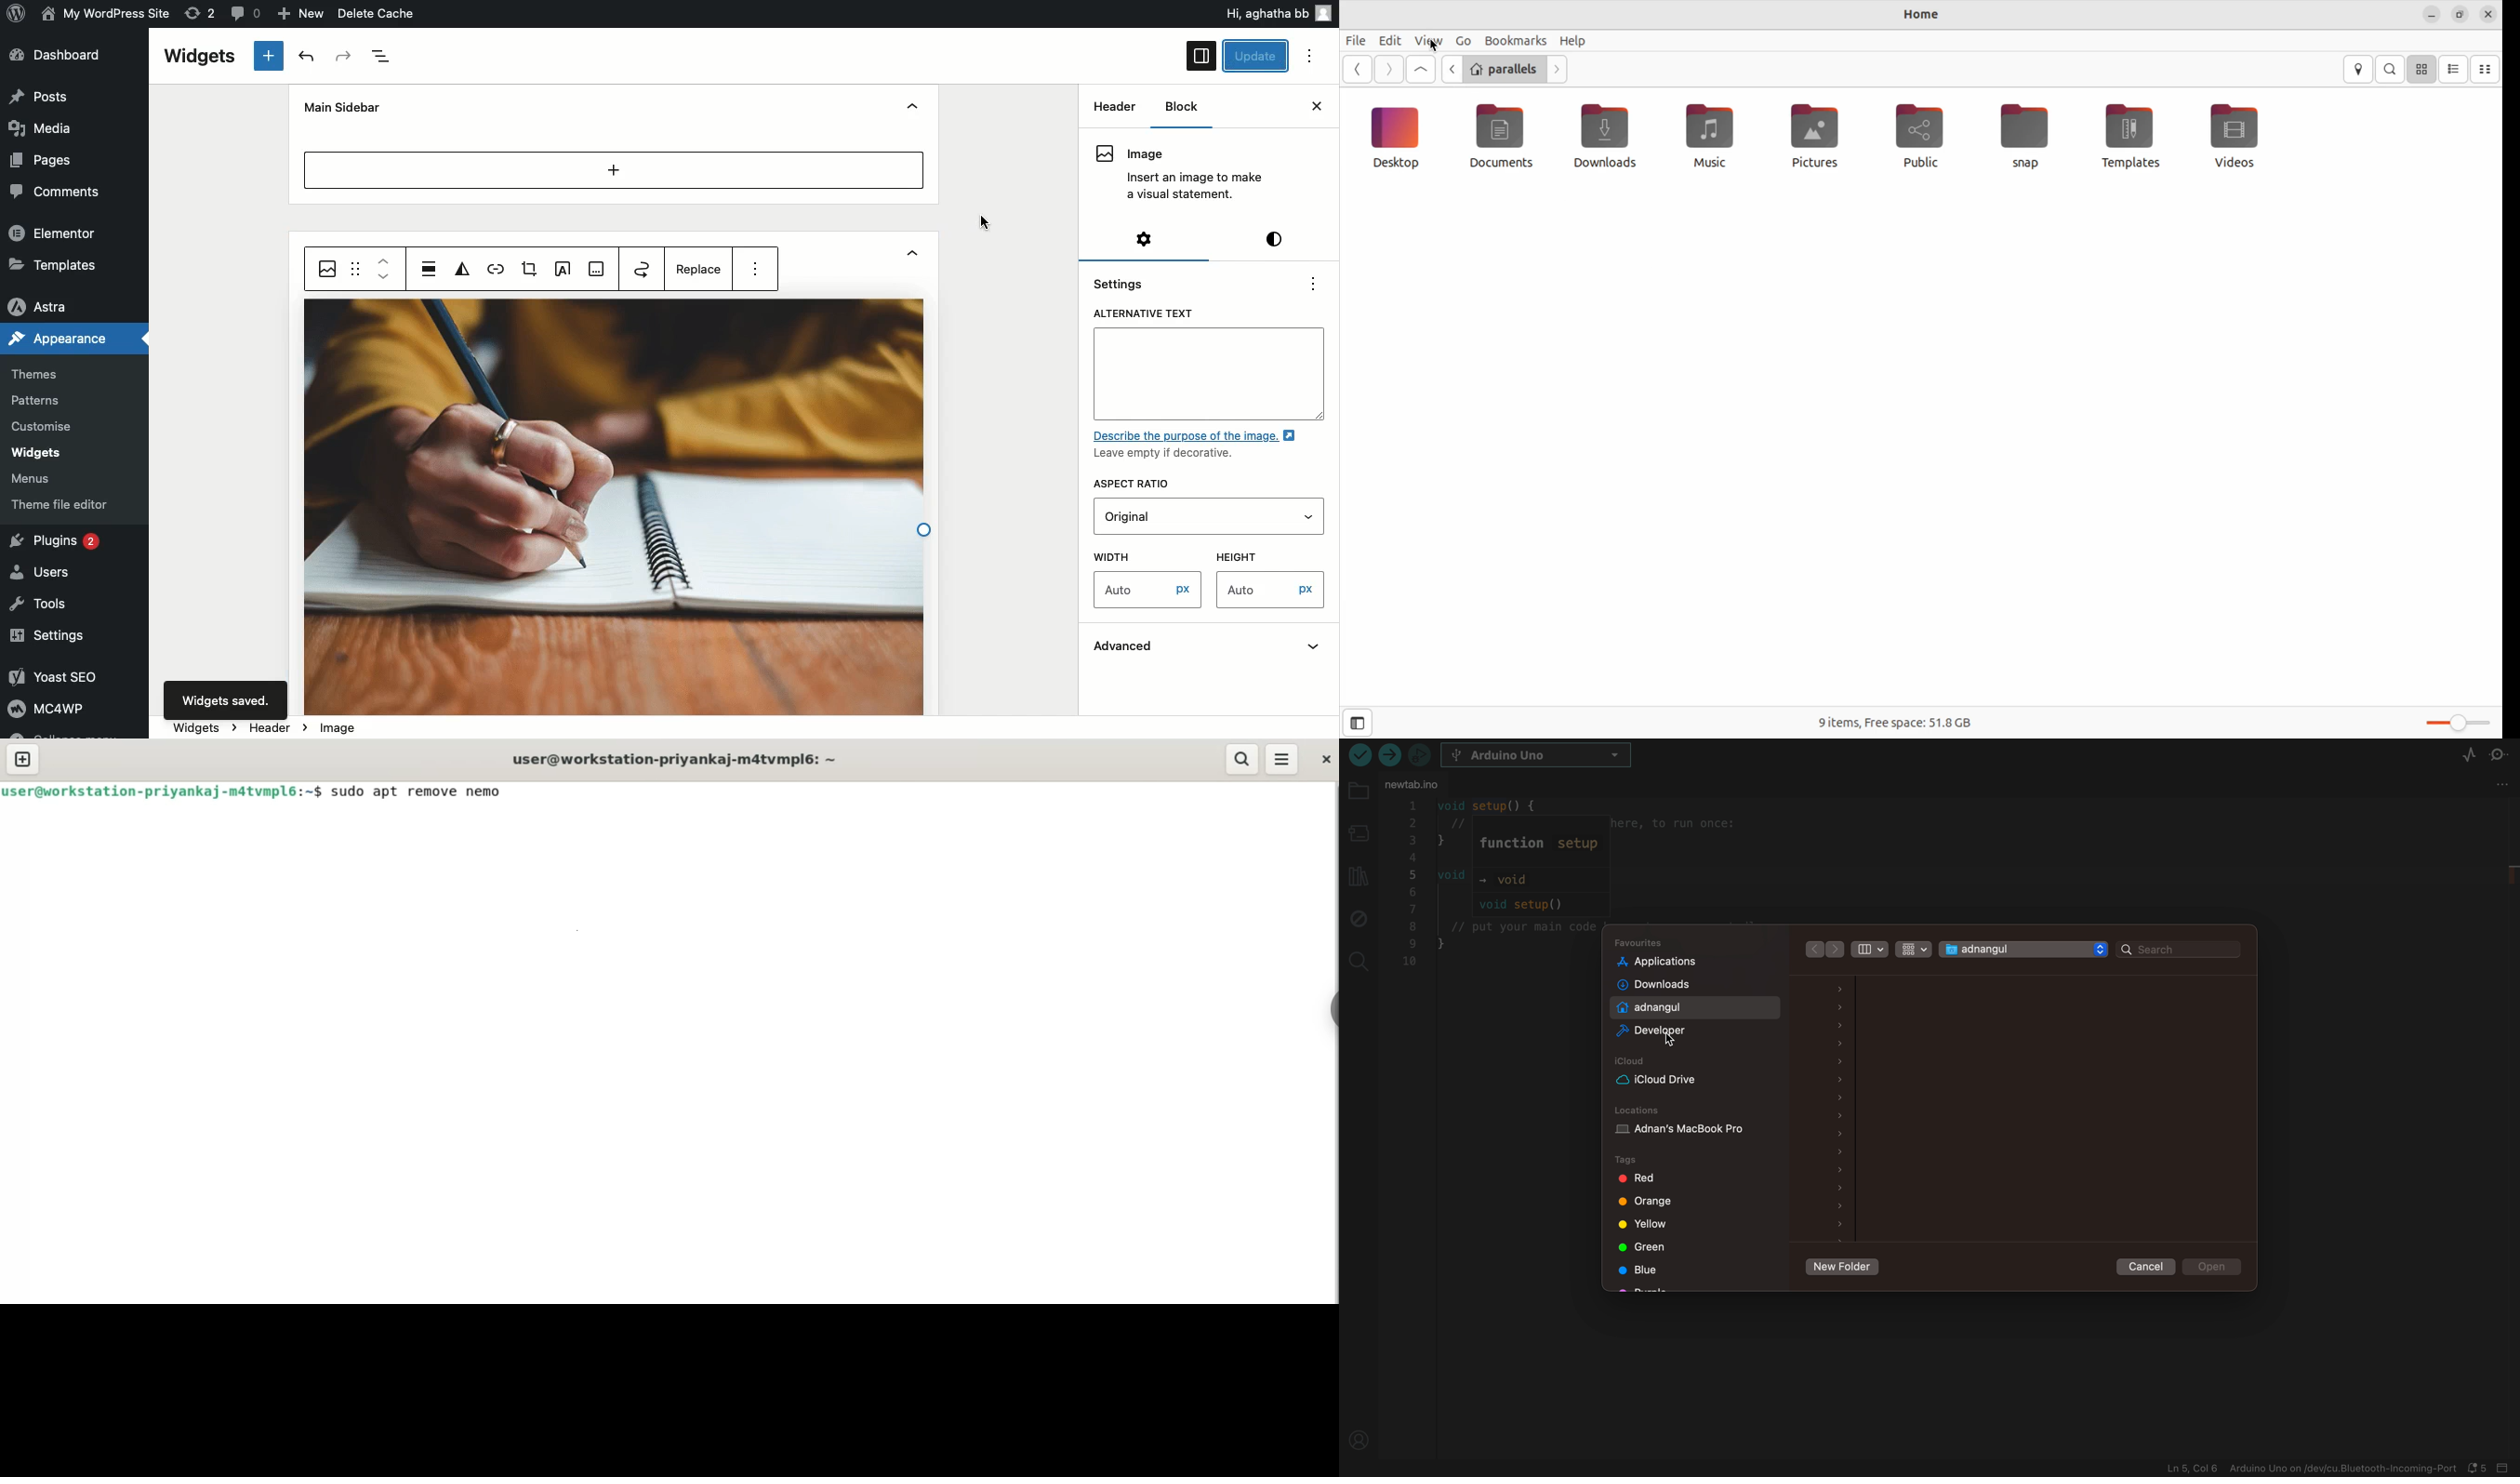 Image resolution: width=2520 pixels, height=1484 pixels. I want to click on documents, so click(1503, 137).